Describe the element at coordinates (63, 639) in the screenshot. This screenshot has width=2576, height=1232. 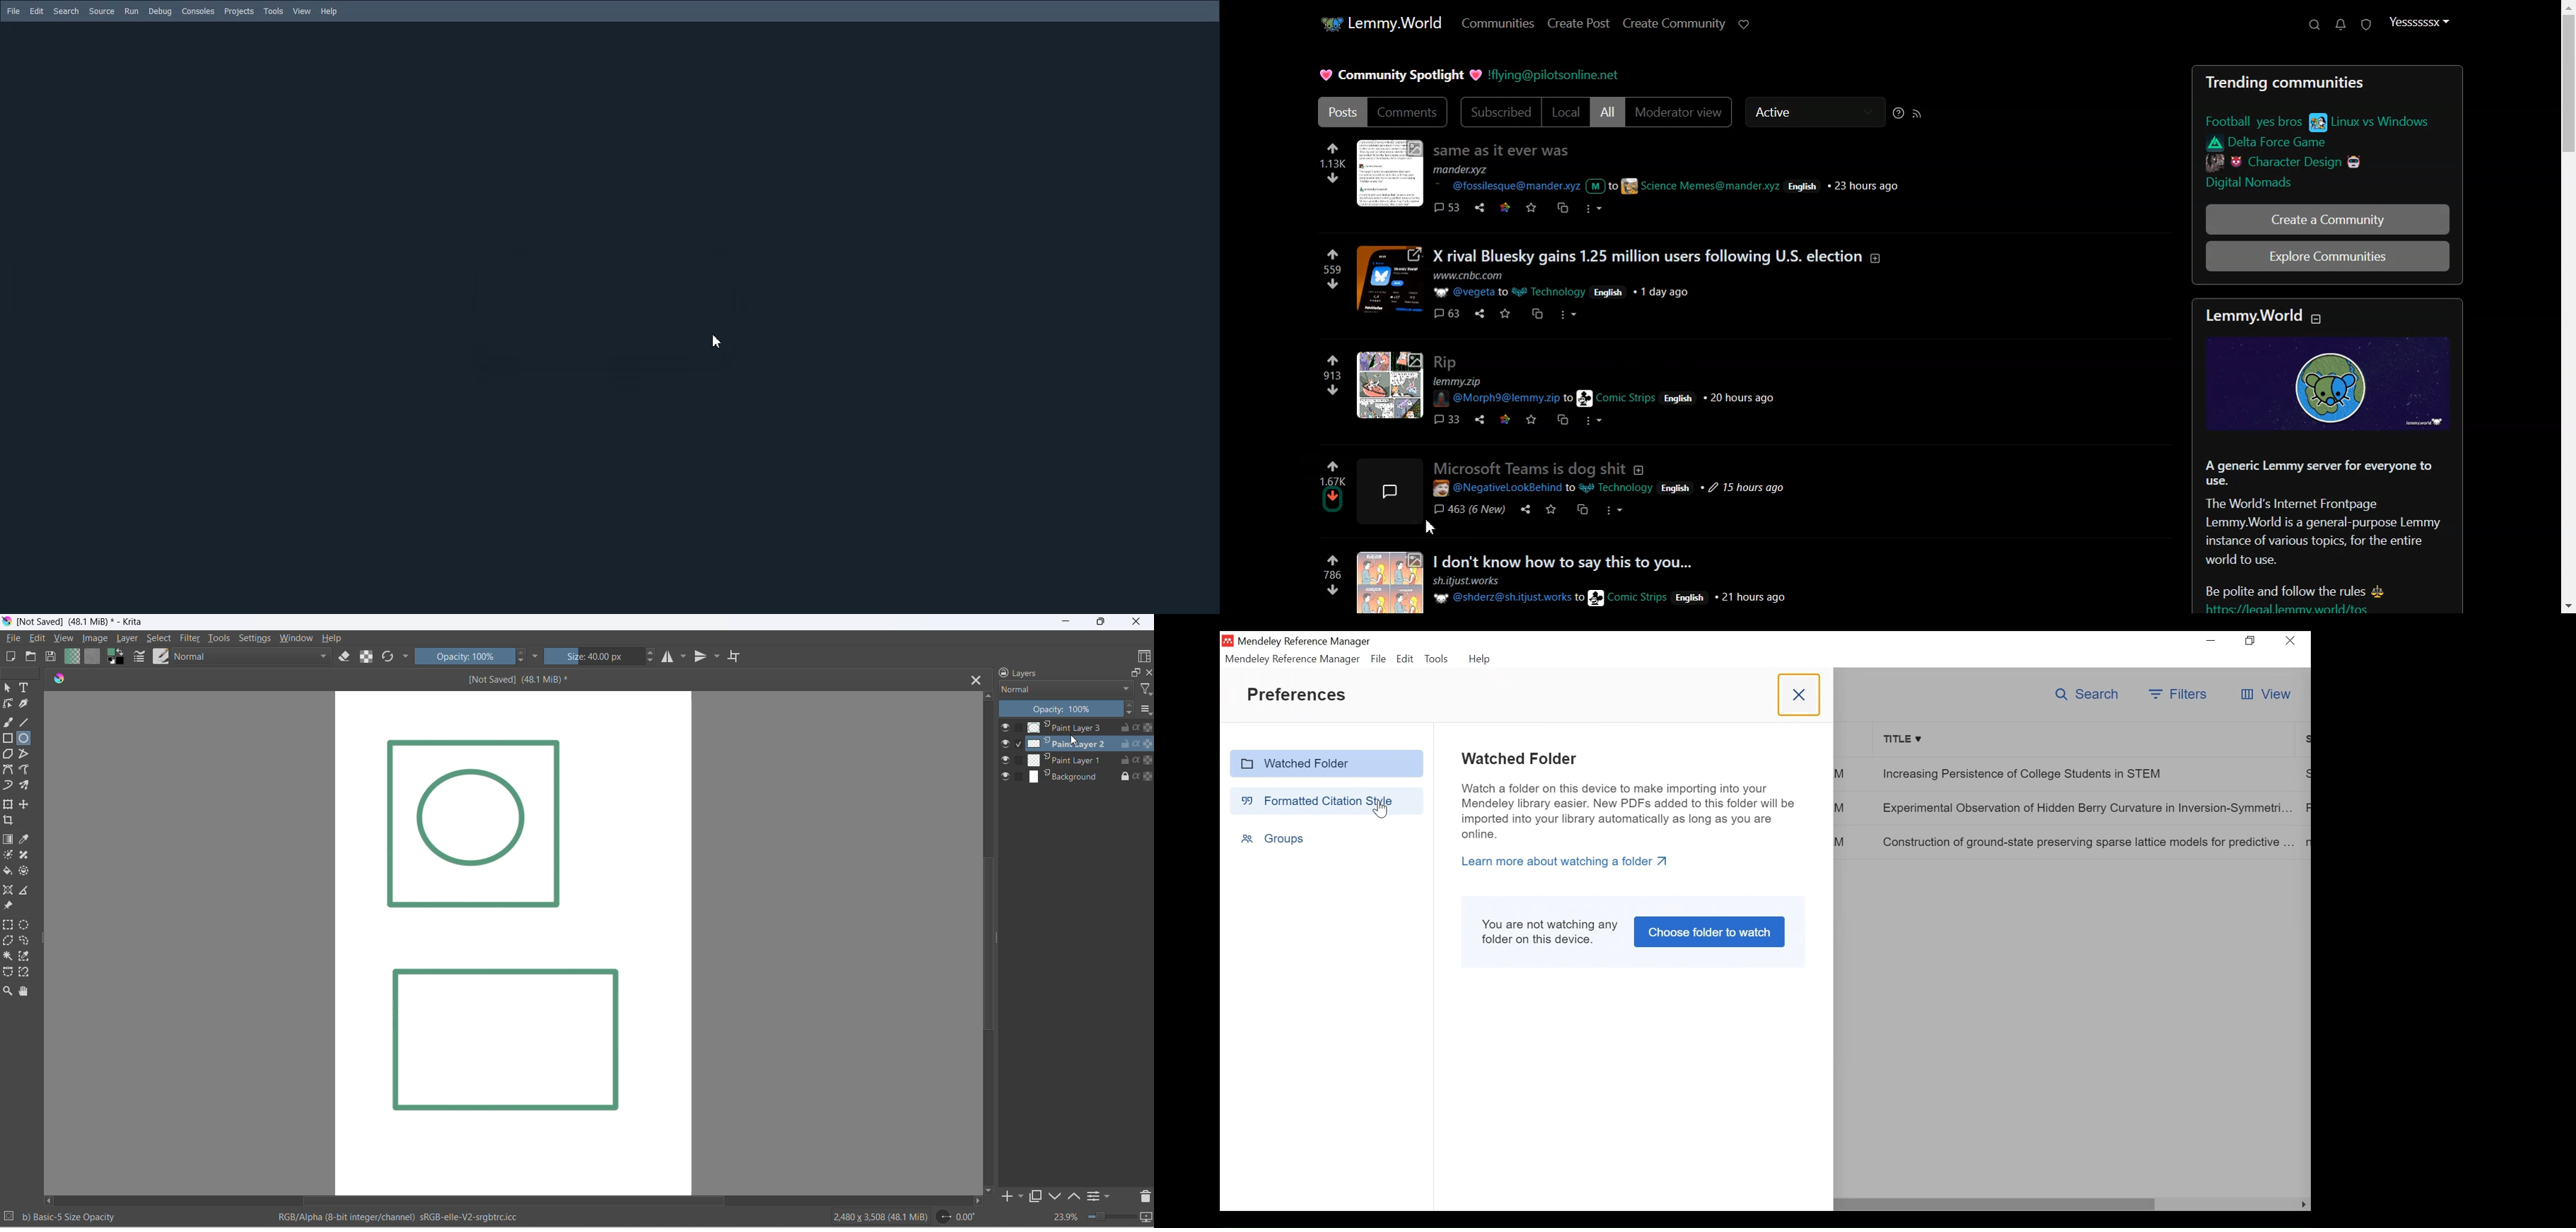
I see `view` at that location.